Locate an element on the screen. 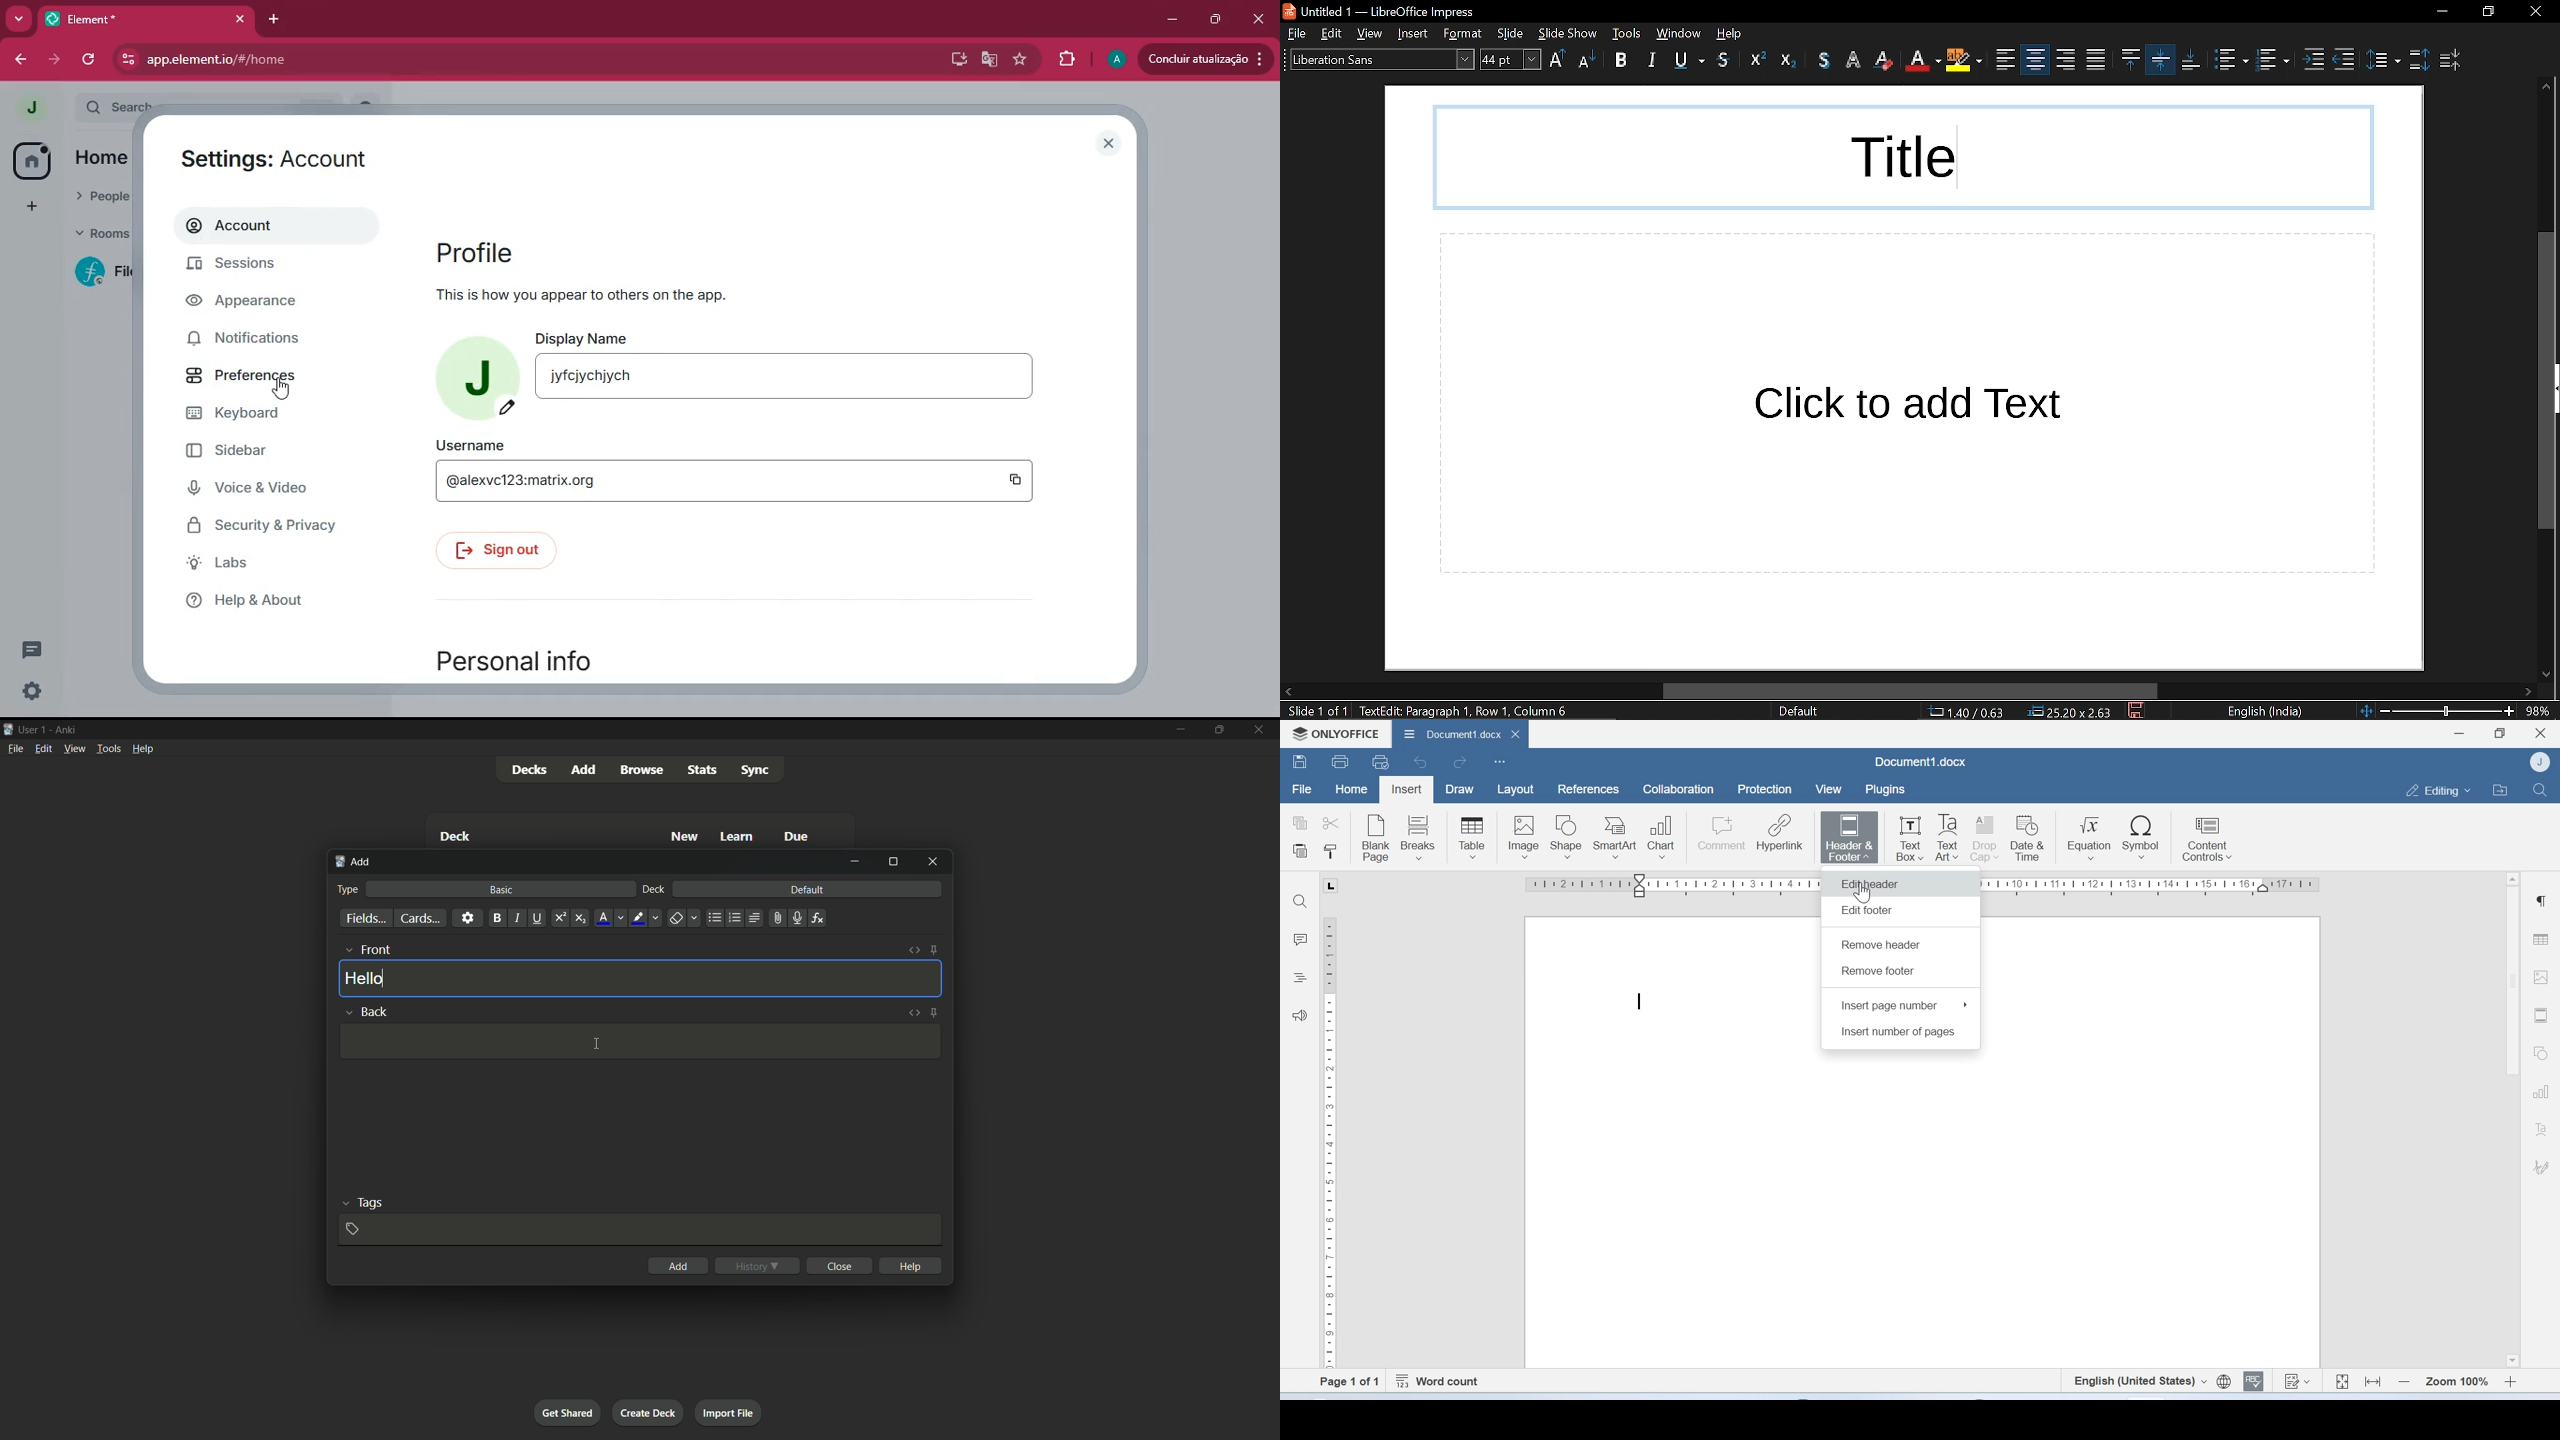 Image resolution: width=2576 pixels, height=1456 pixels. close is located at coordinates (2535, 12).